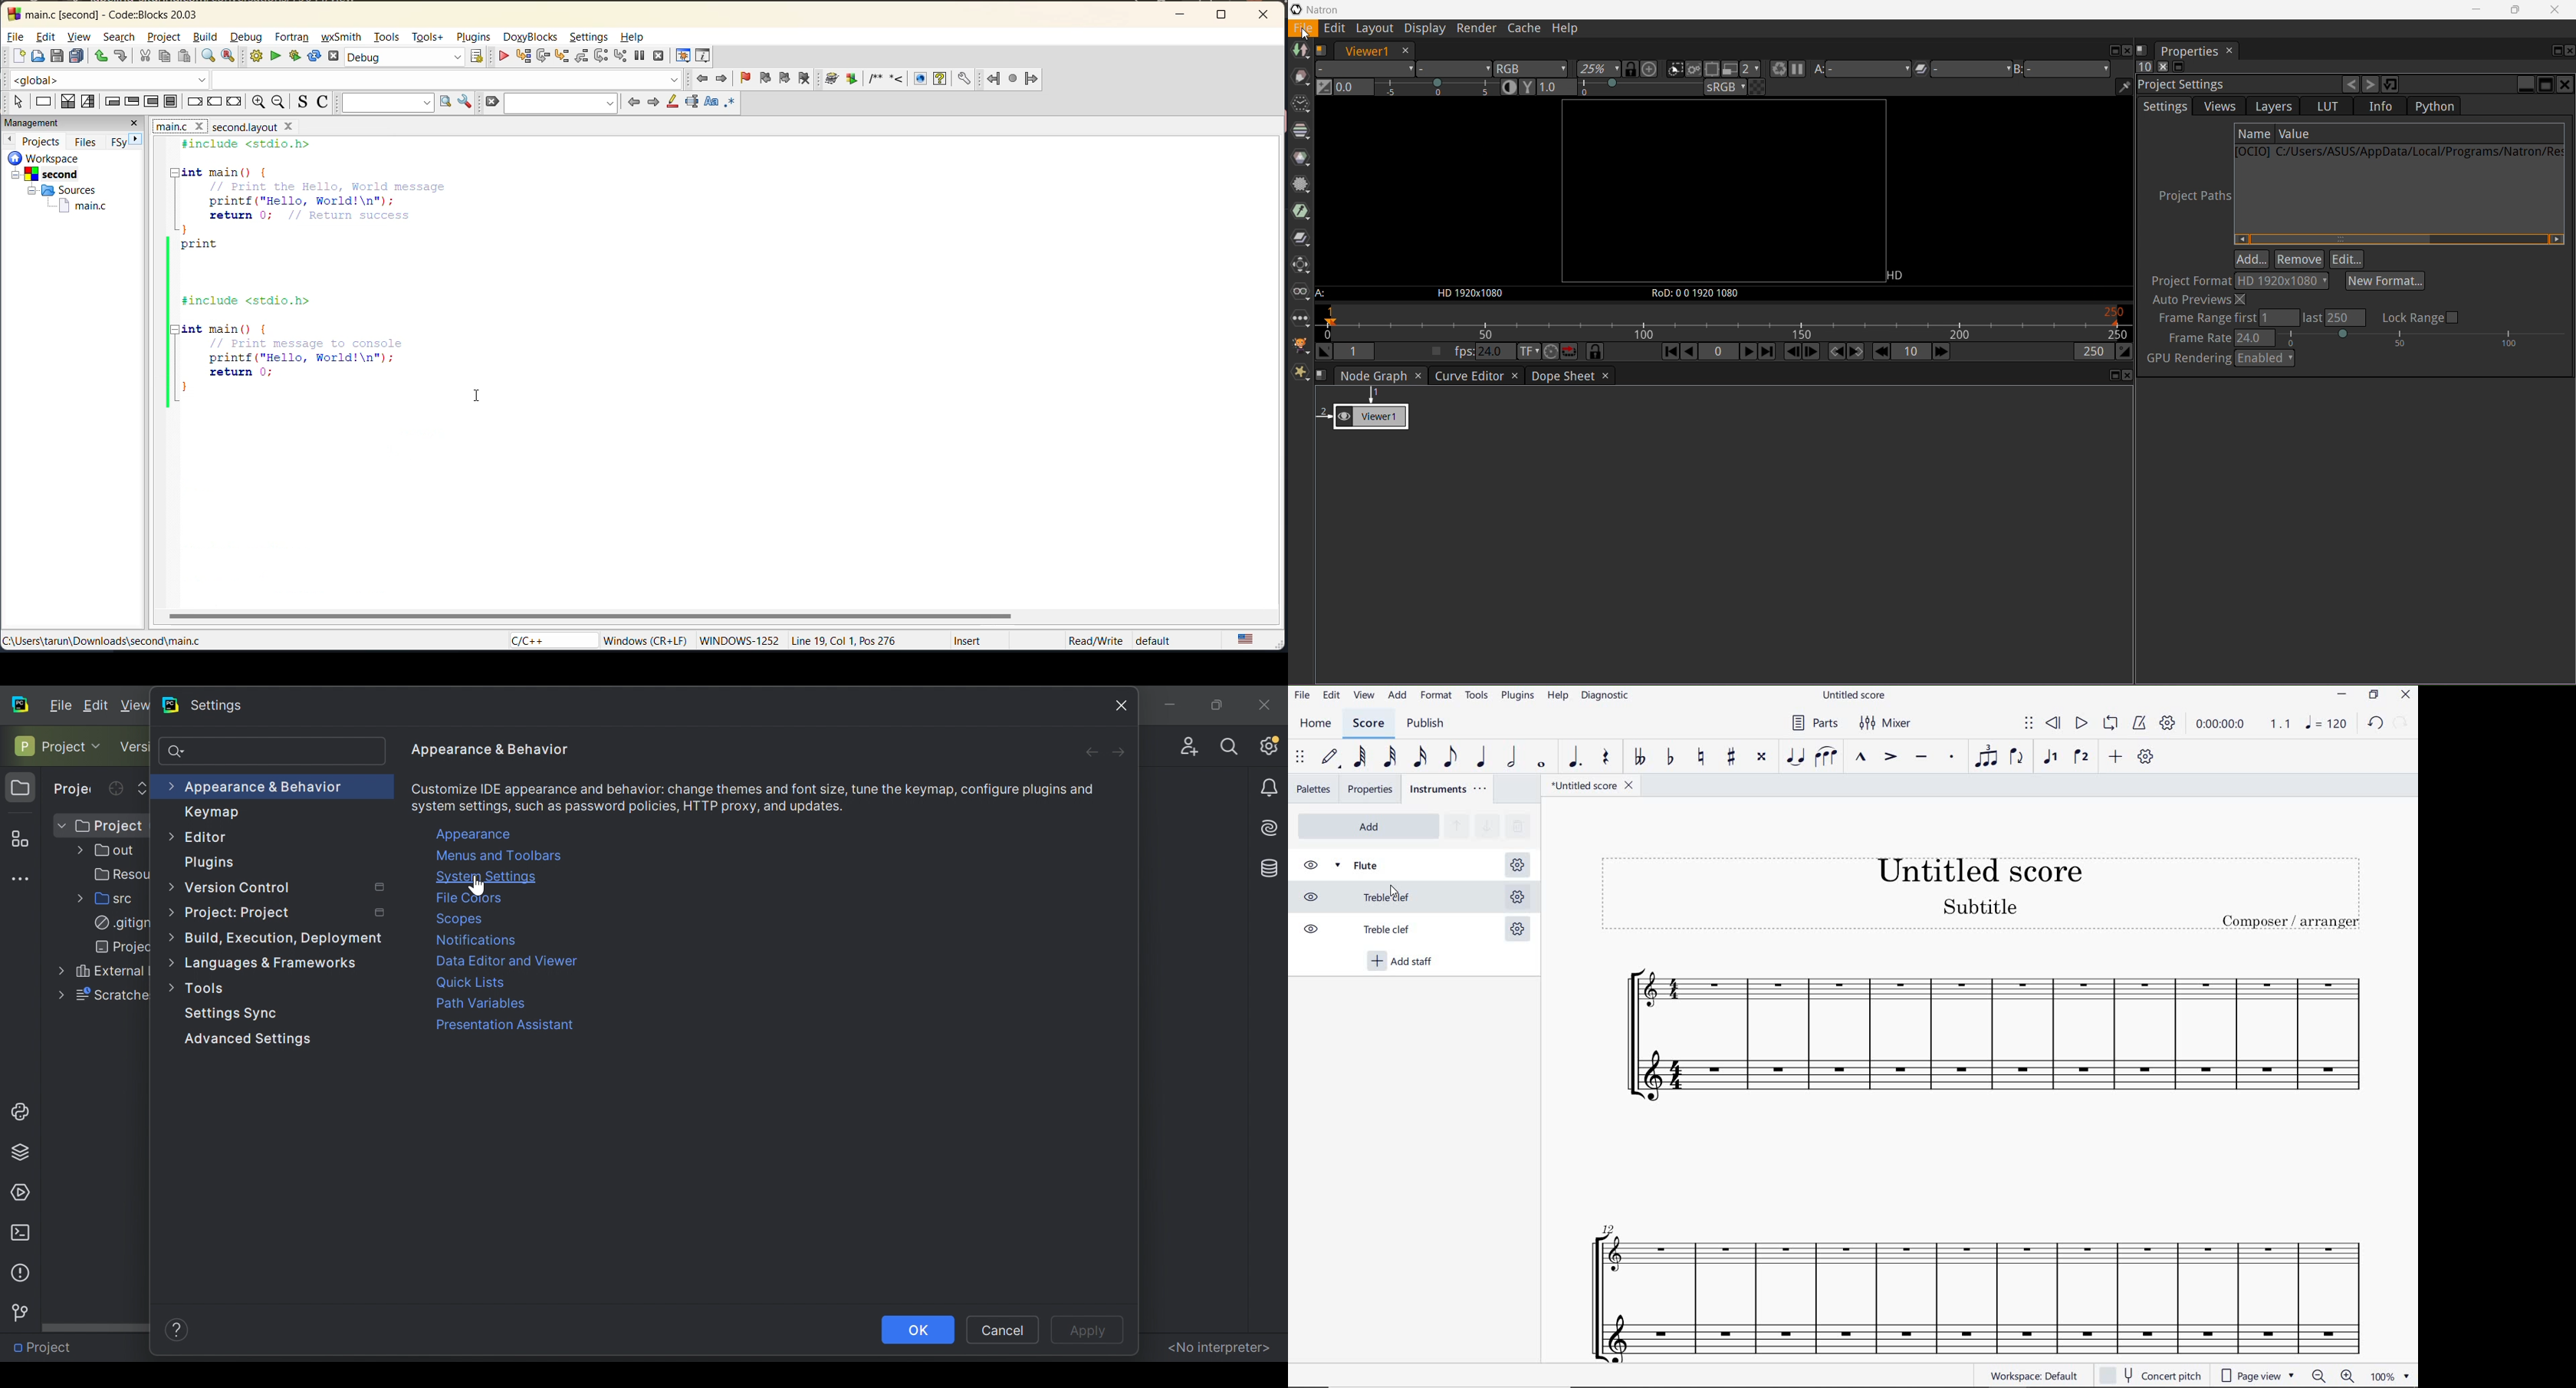 Image resolution: width=2576 pixels, height=1400 pixels. I want to click on debugging windows, so click(685, 55).